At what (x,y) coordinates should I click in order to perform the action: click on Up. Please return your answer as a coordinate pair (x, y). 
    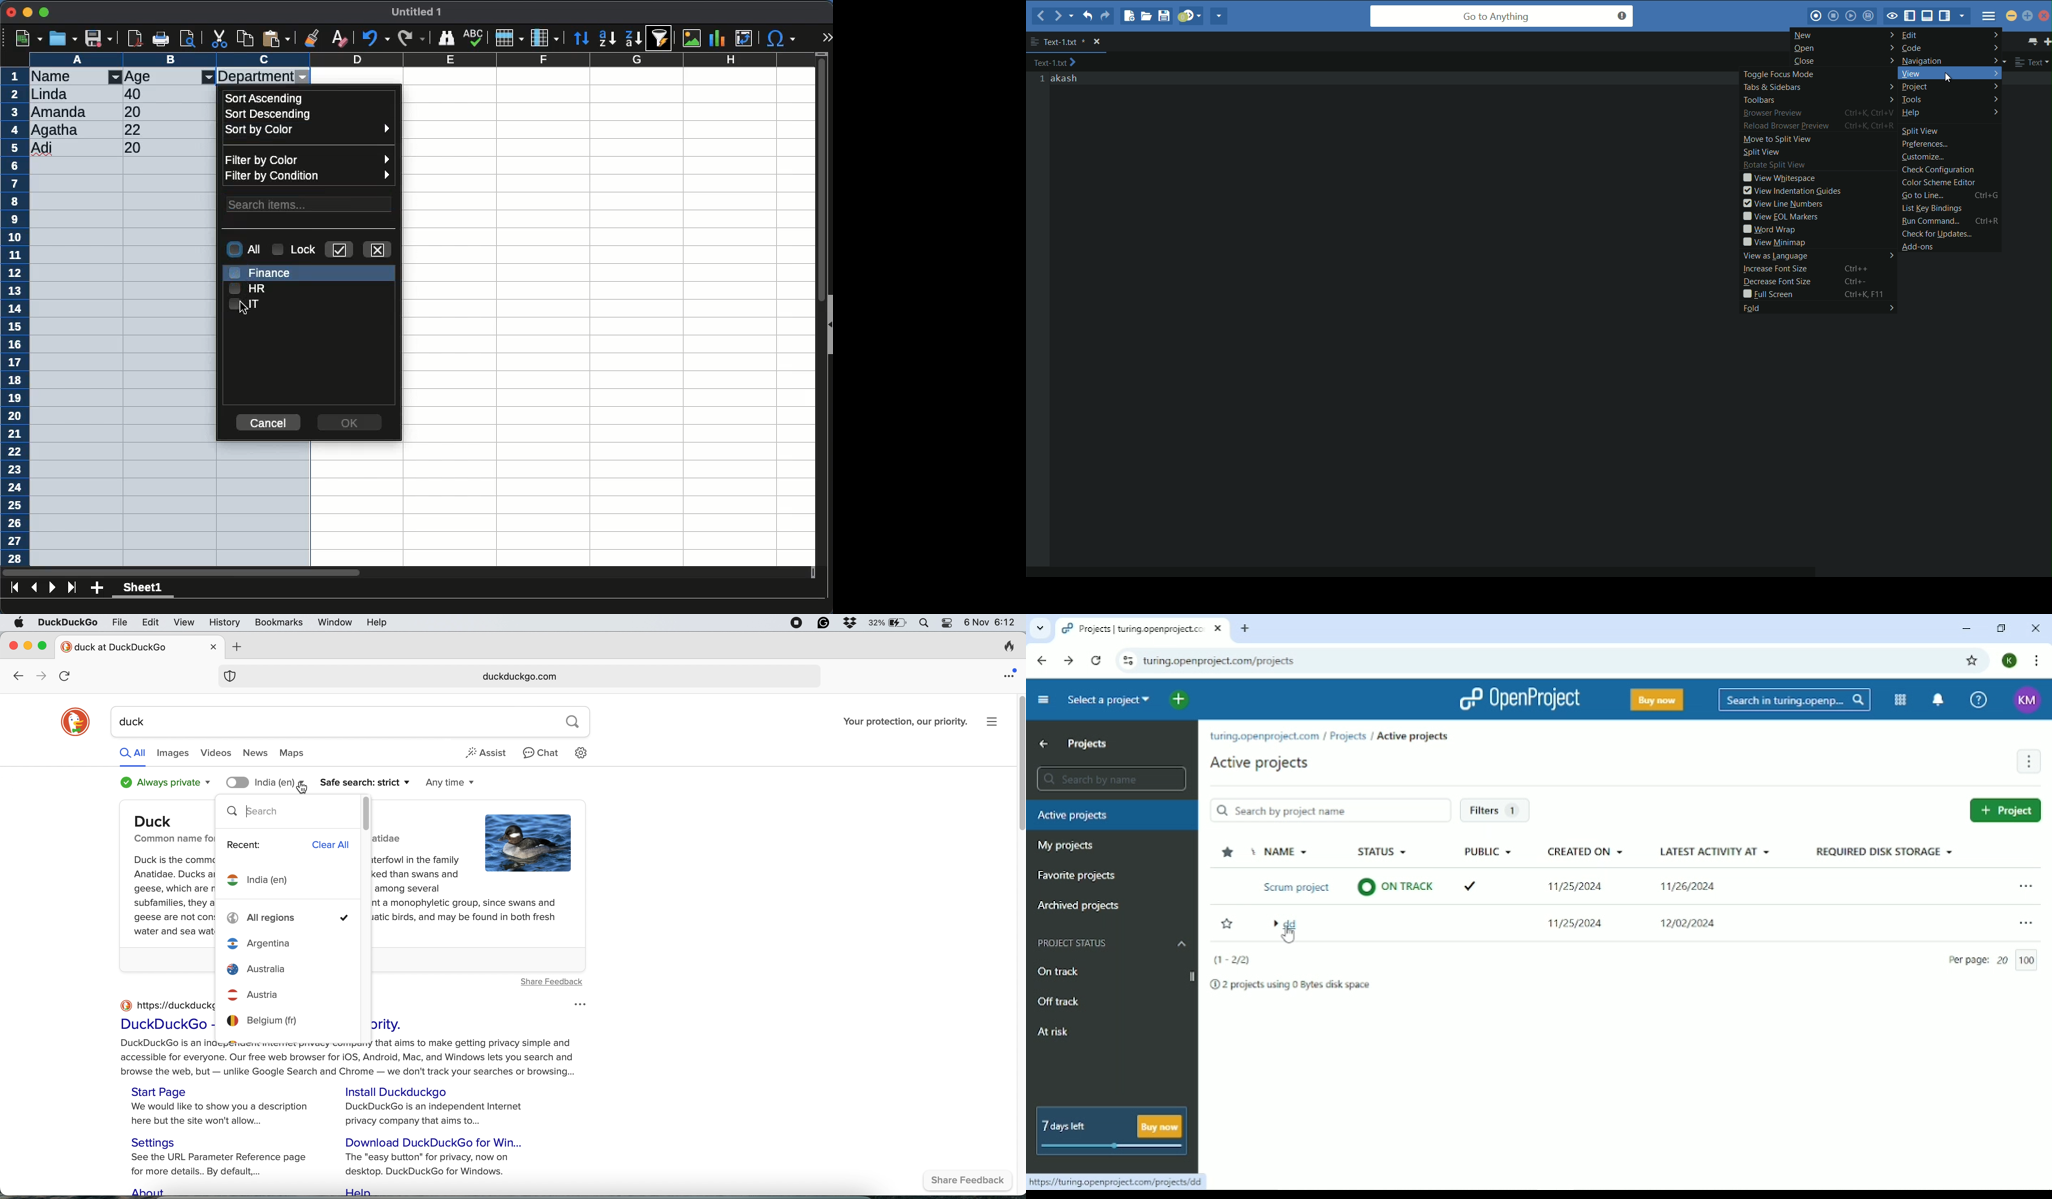
    Looking at the image, I should click on (1043, 744).